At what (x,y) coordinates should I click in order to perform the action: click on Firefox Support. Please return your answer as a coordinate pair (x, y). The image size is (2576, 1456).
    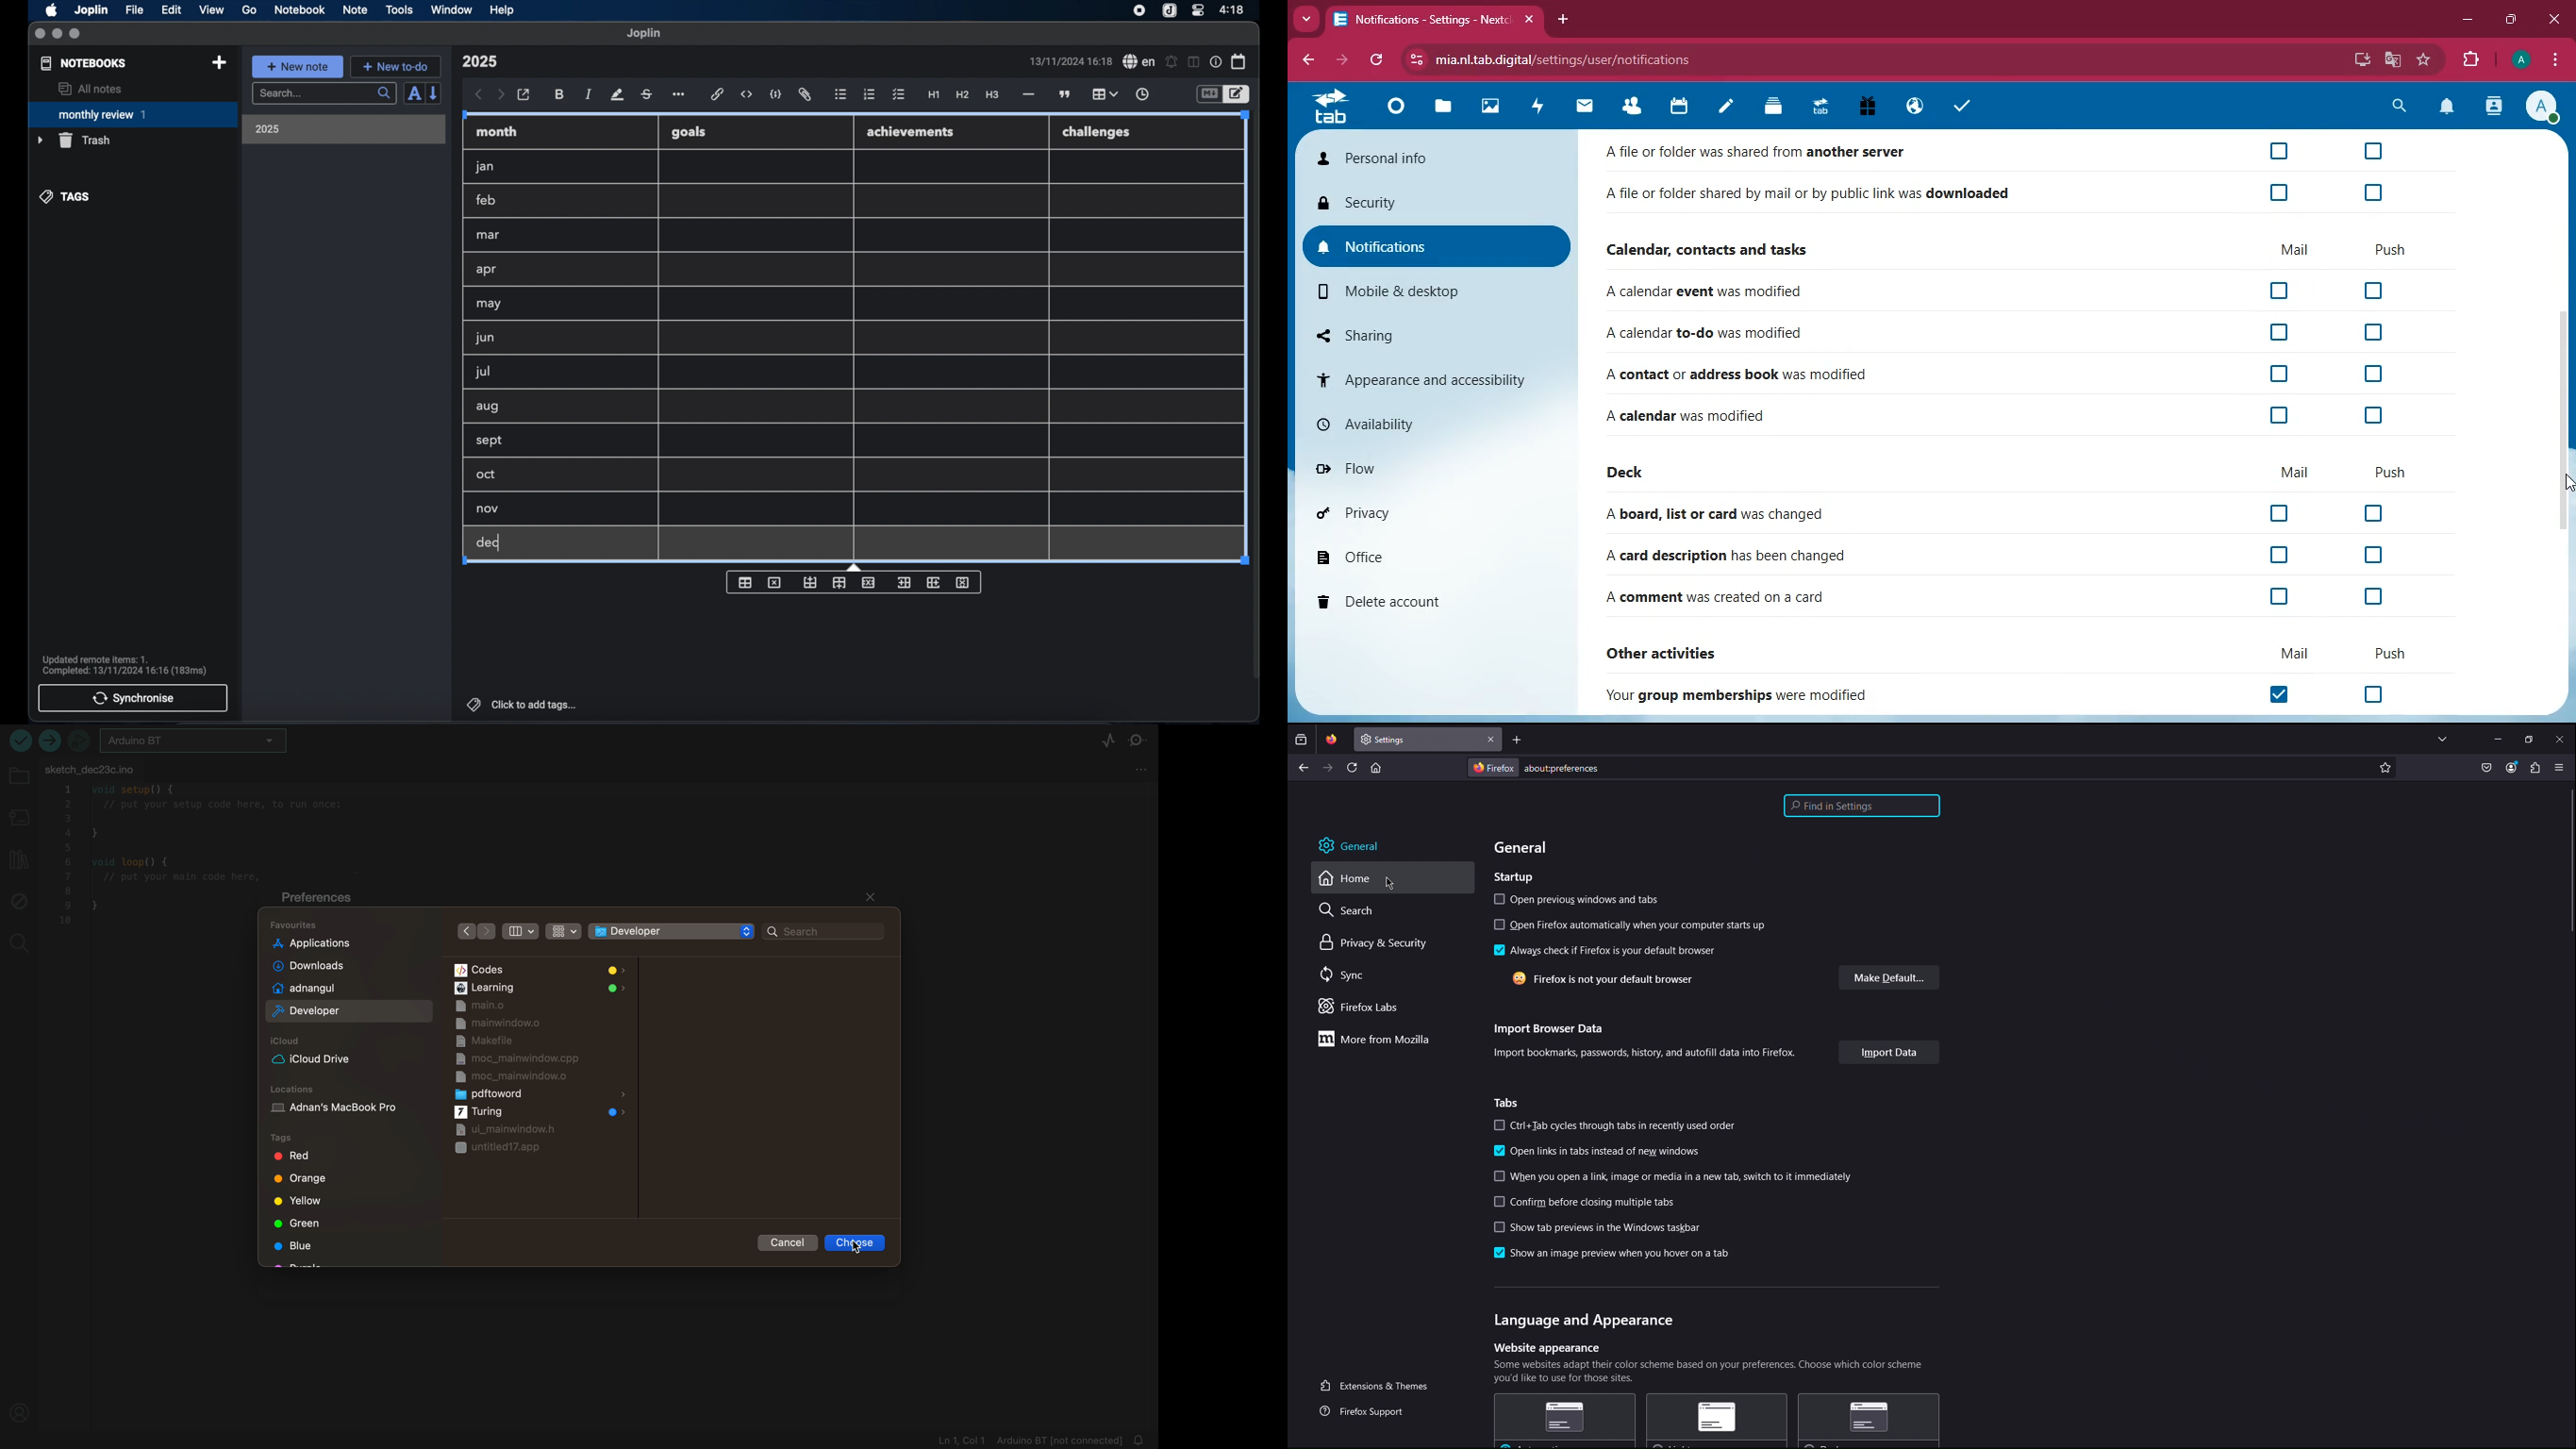
    Looking at the image, I should click on (1366, 1409).